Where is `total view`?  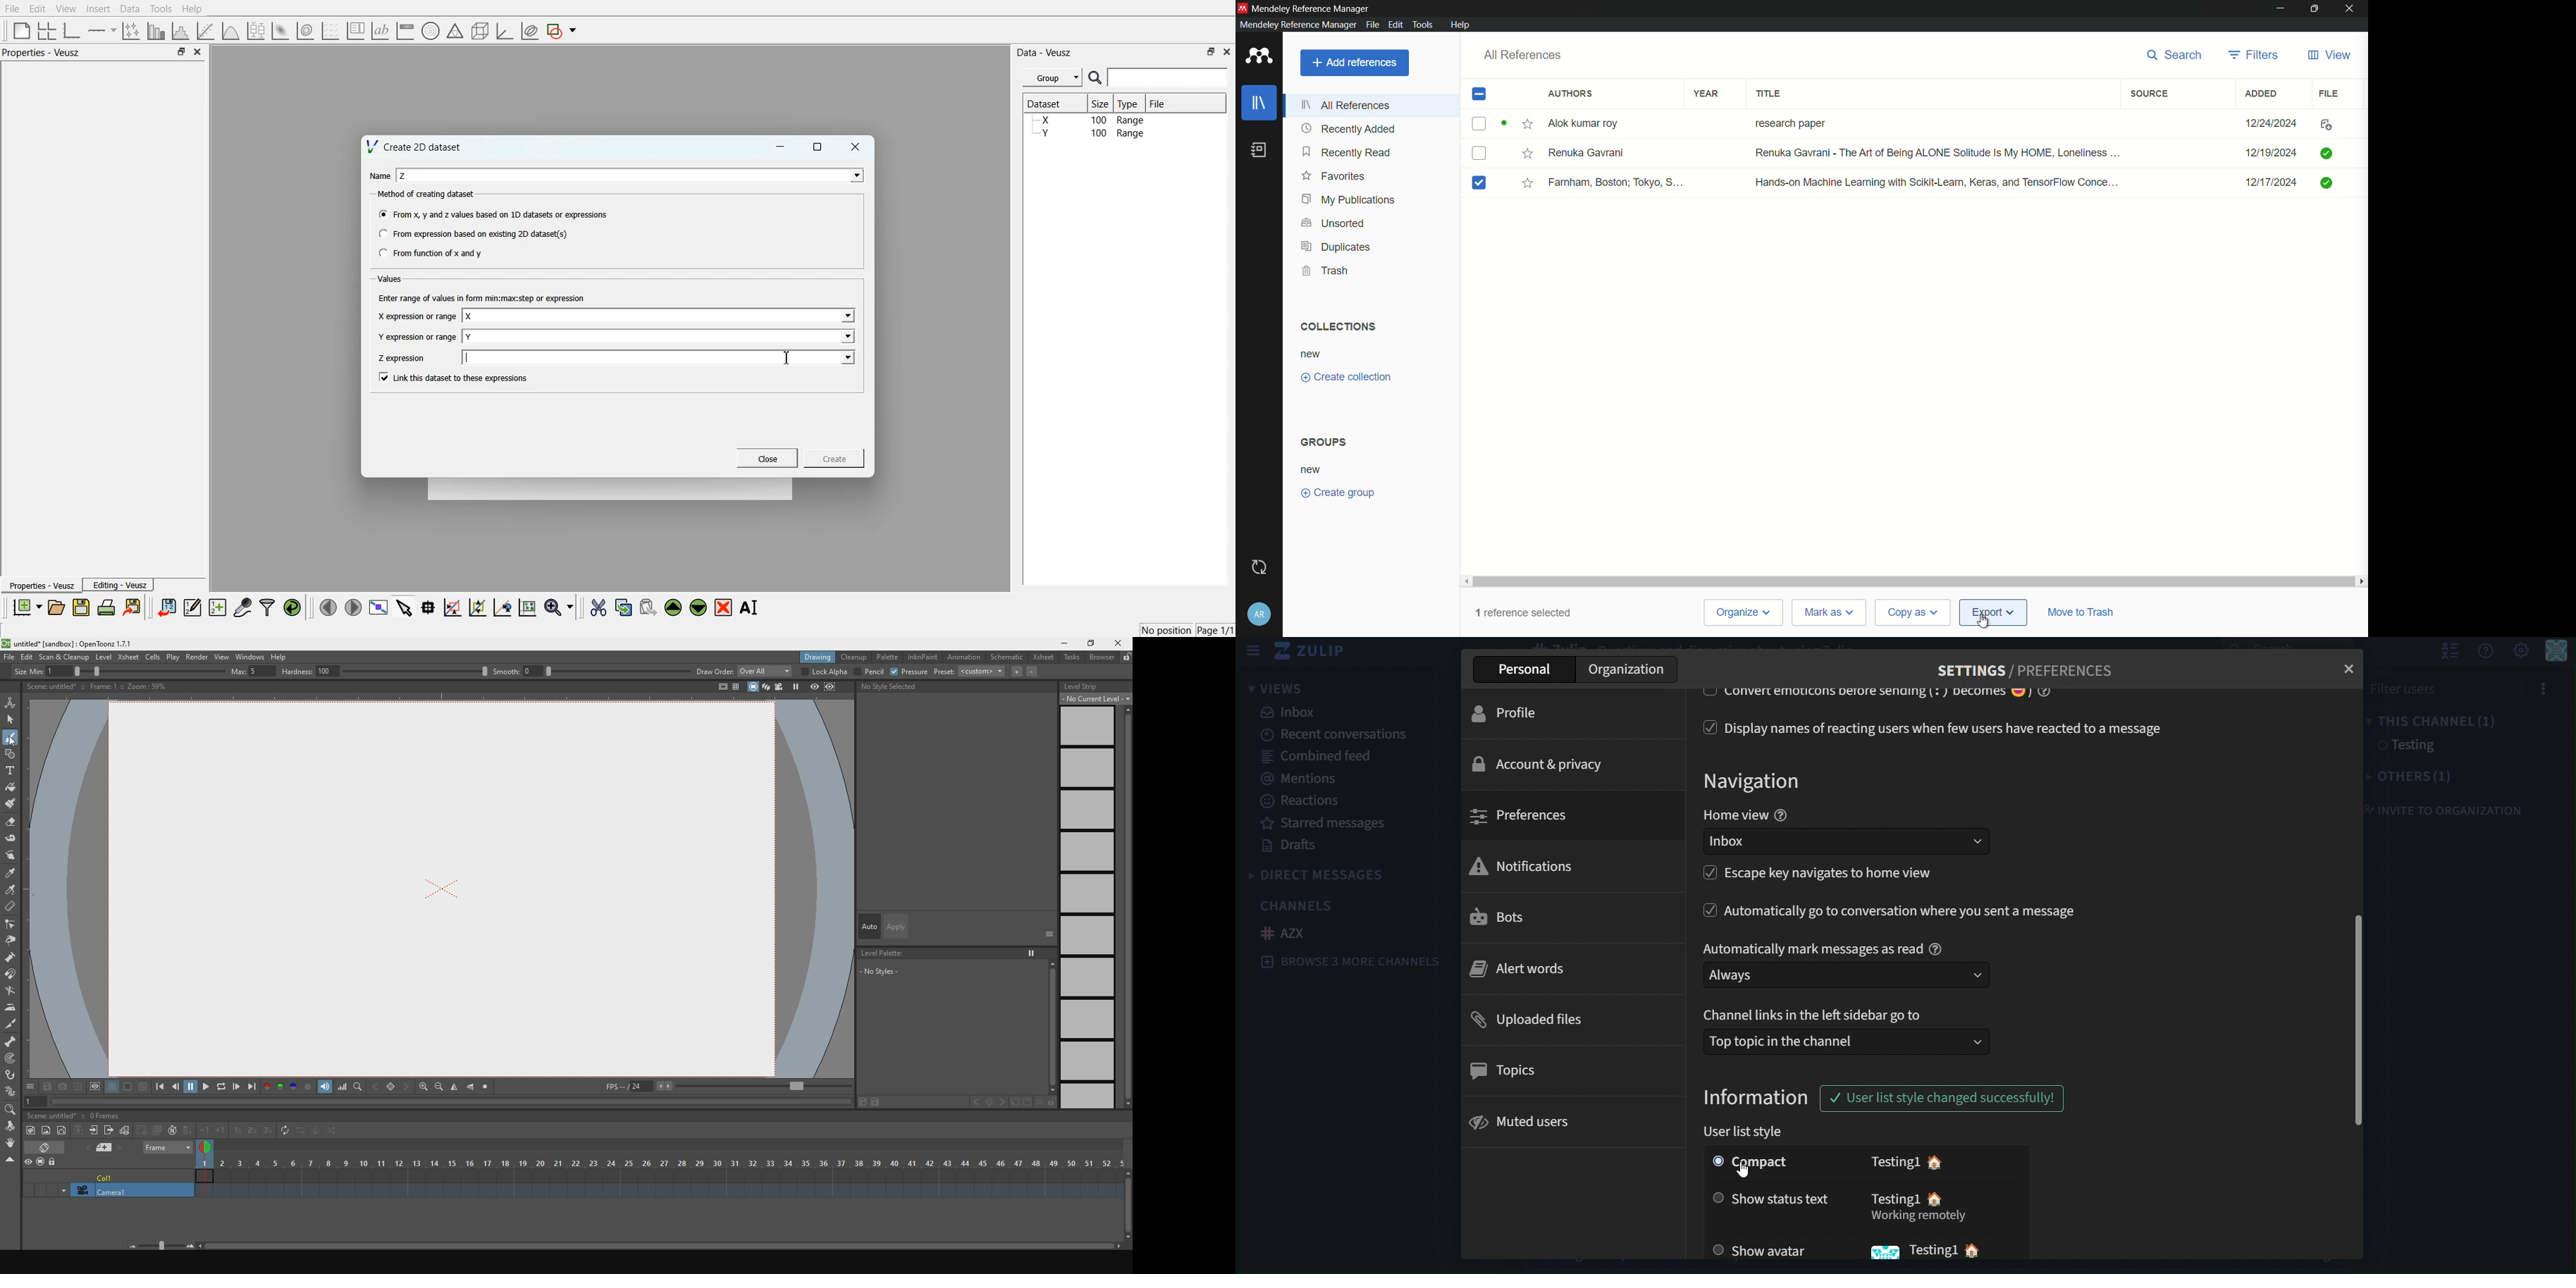 total view is located at coordinates (714, 688).